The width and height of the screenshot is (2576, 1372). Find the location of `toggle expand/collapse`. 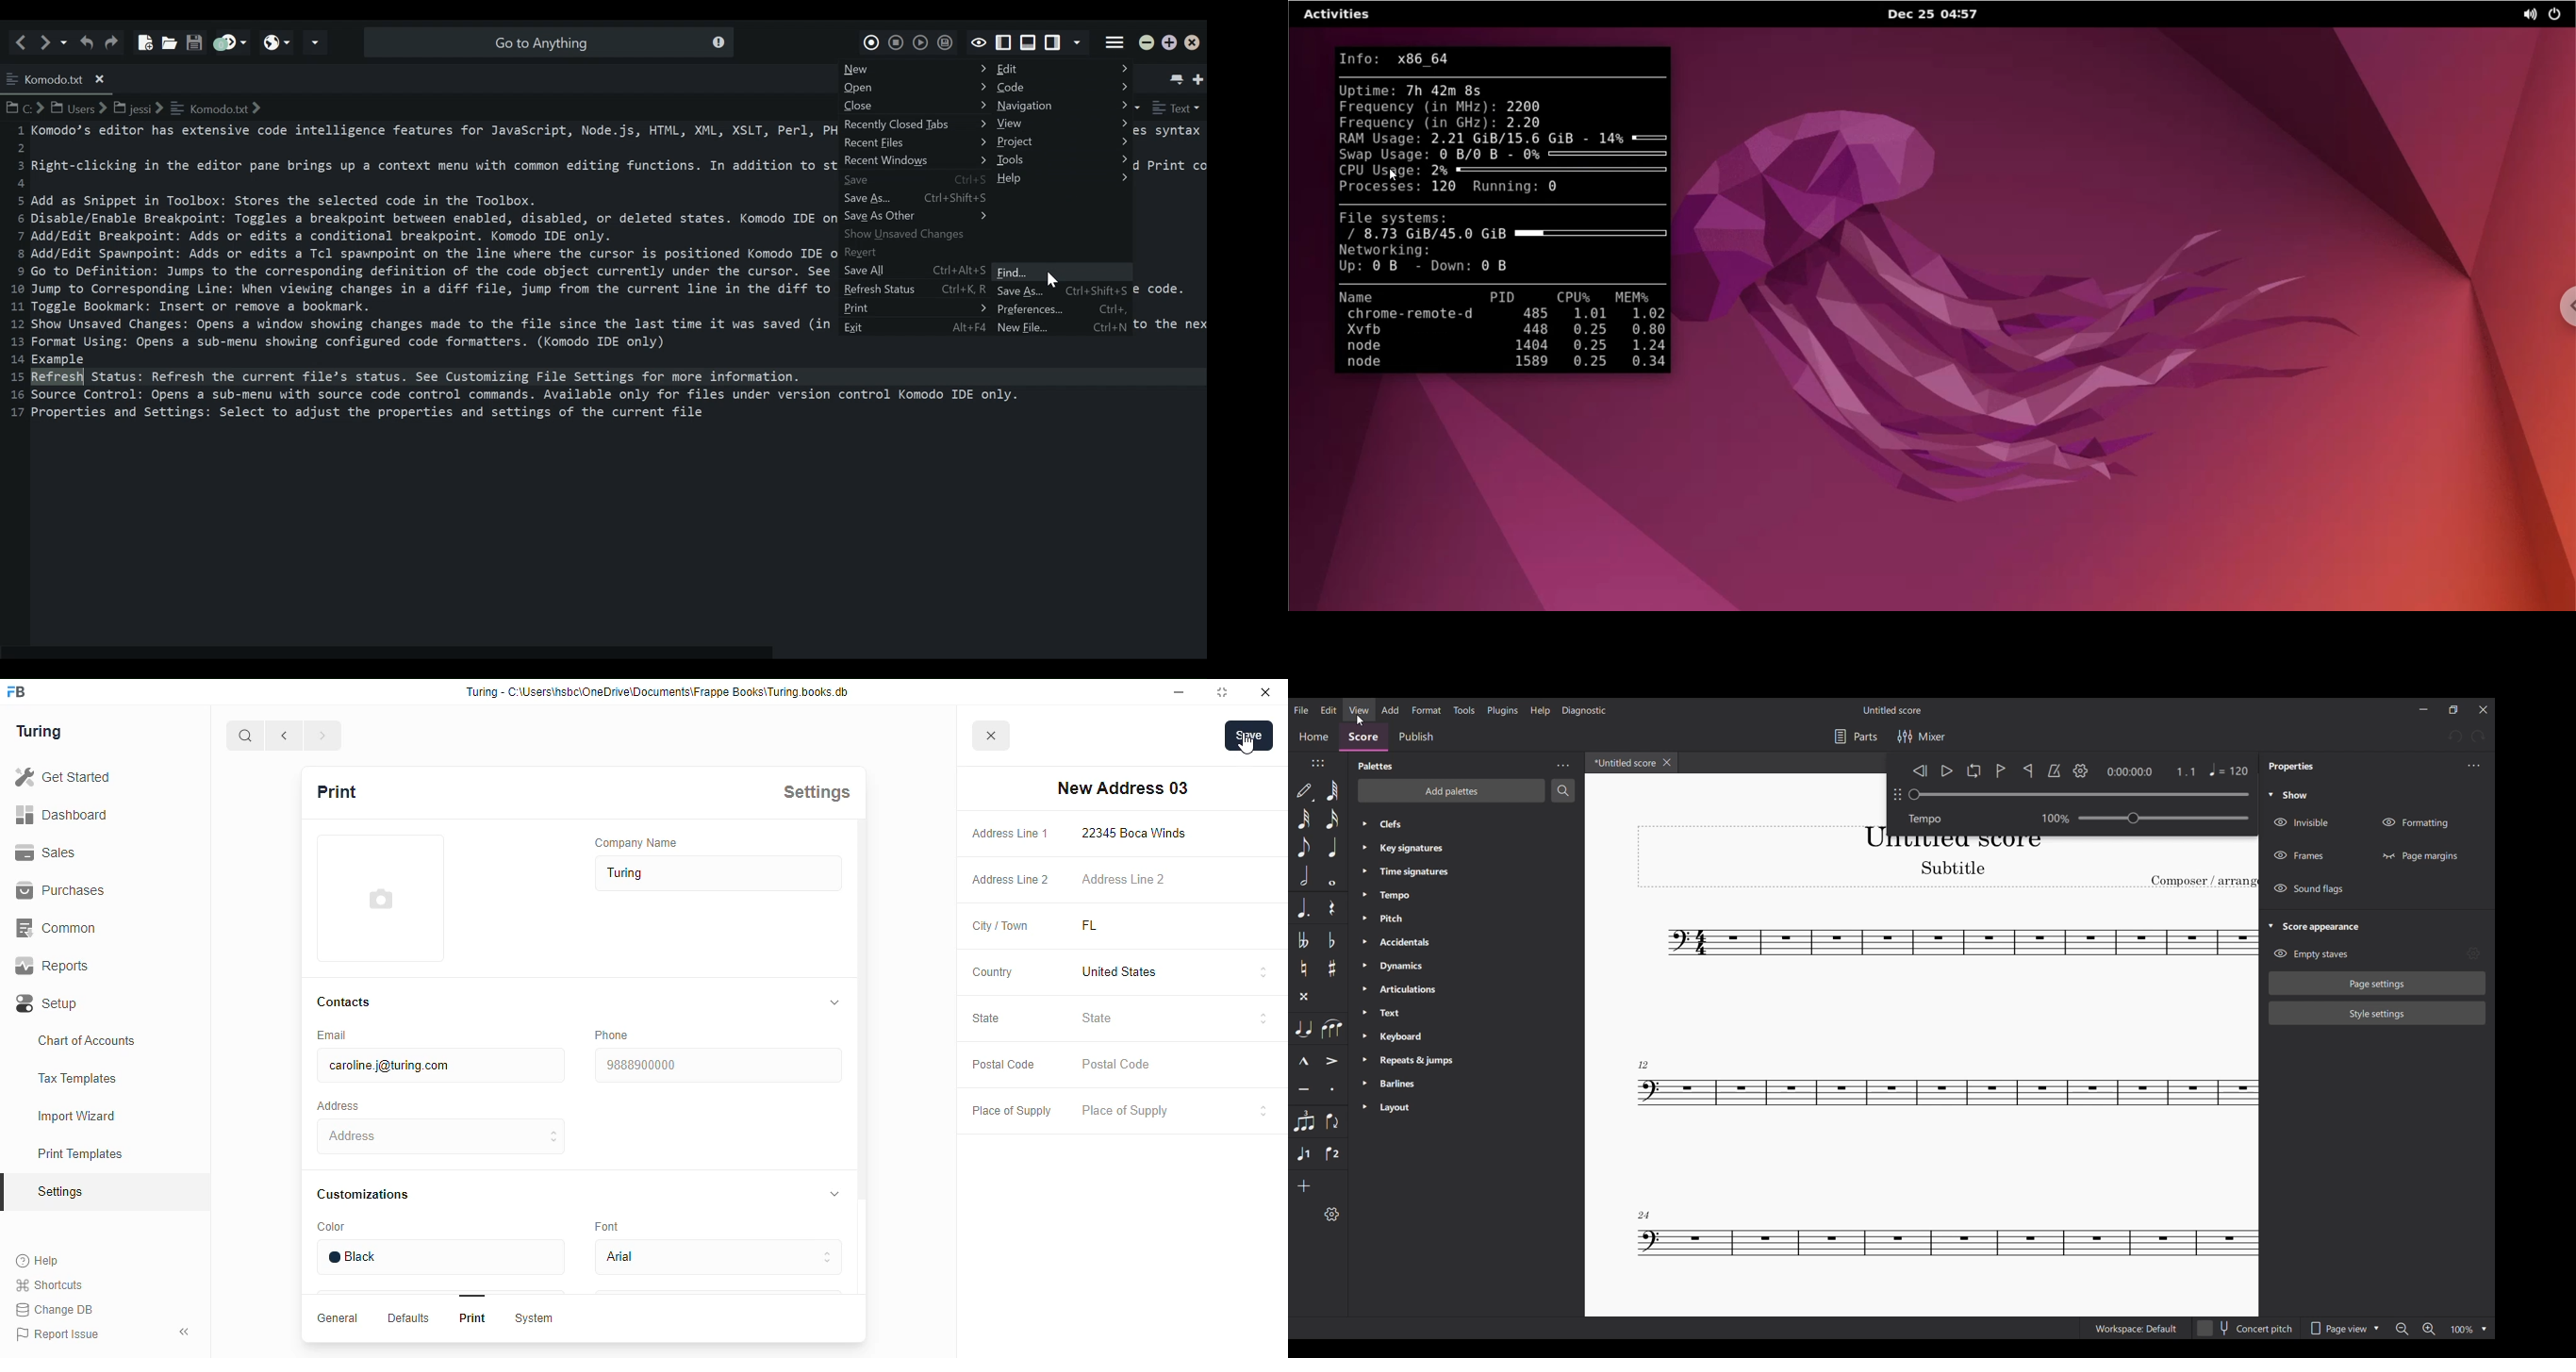

toggle expand/collapse is located at coordinates (831, 1192).